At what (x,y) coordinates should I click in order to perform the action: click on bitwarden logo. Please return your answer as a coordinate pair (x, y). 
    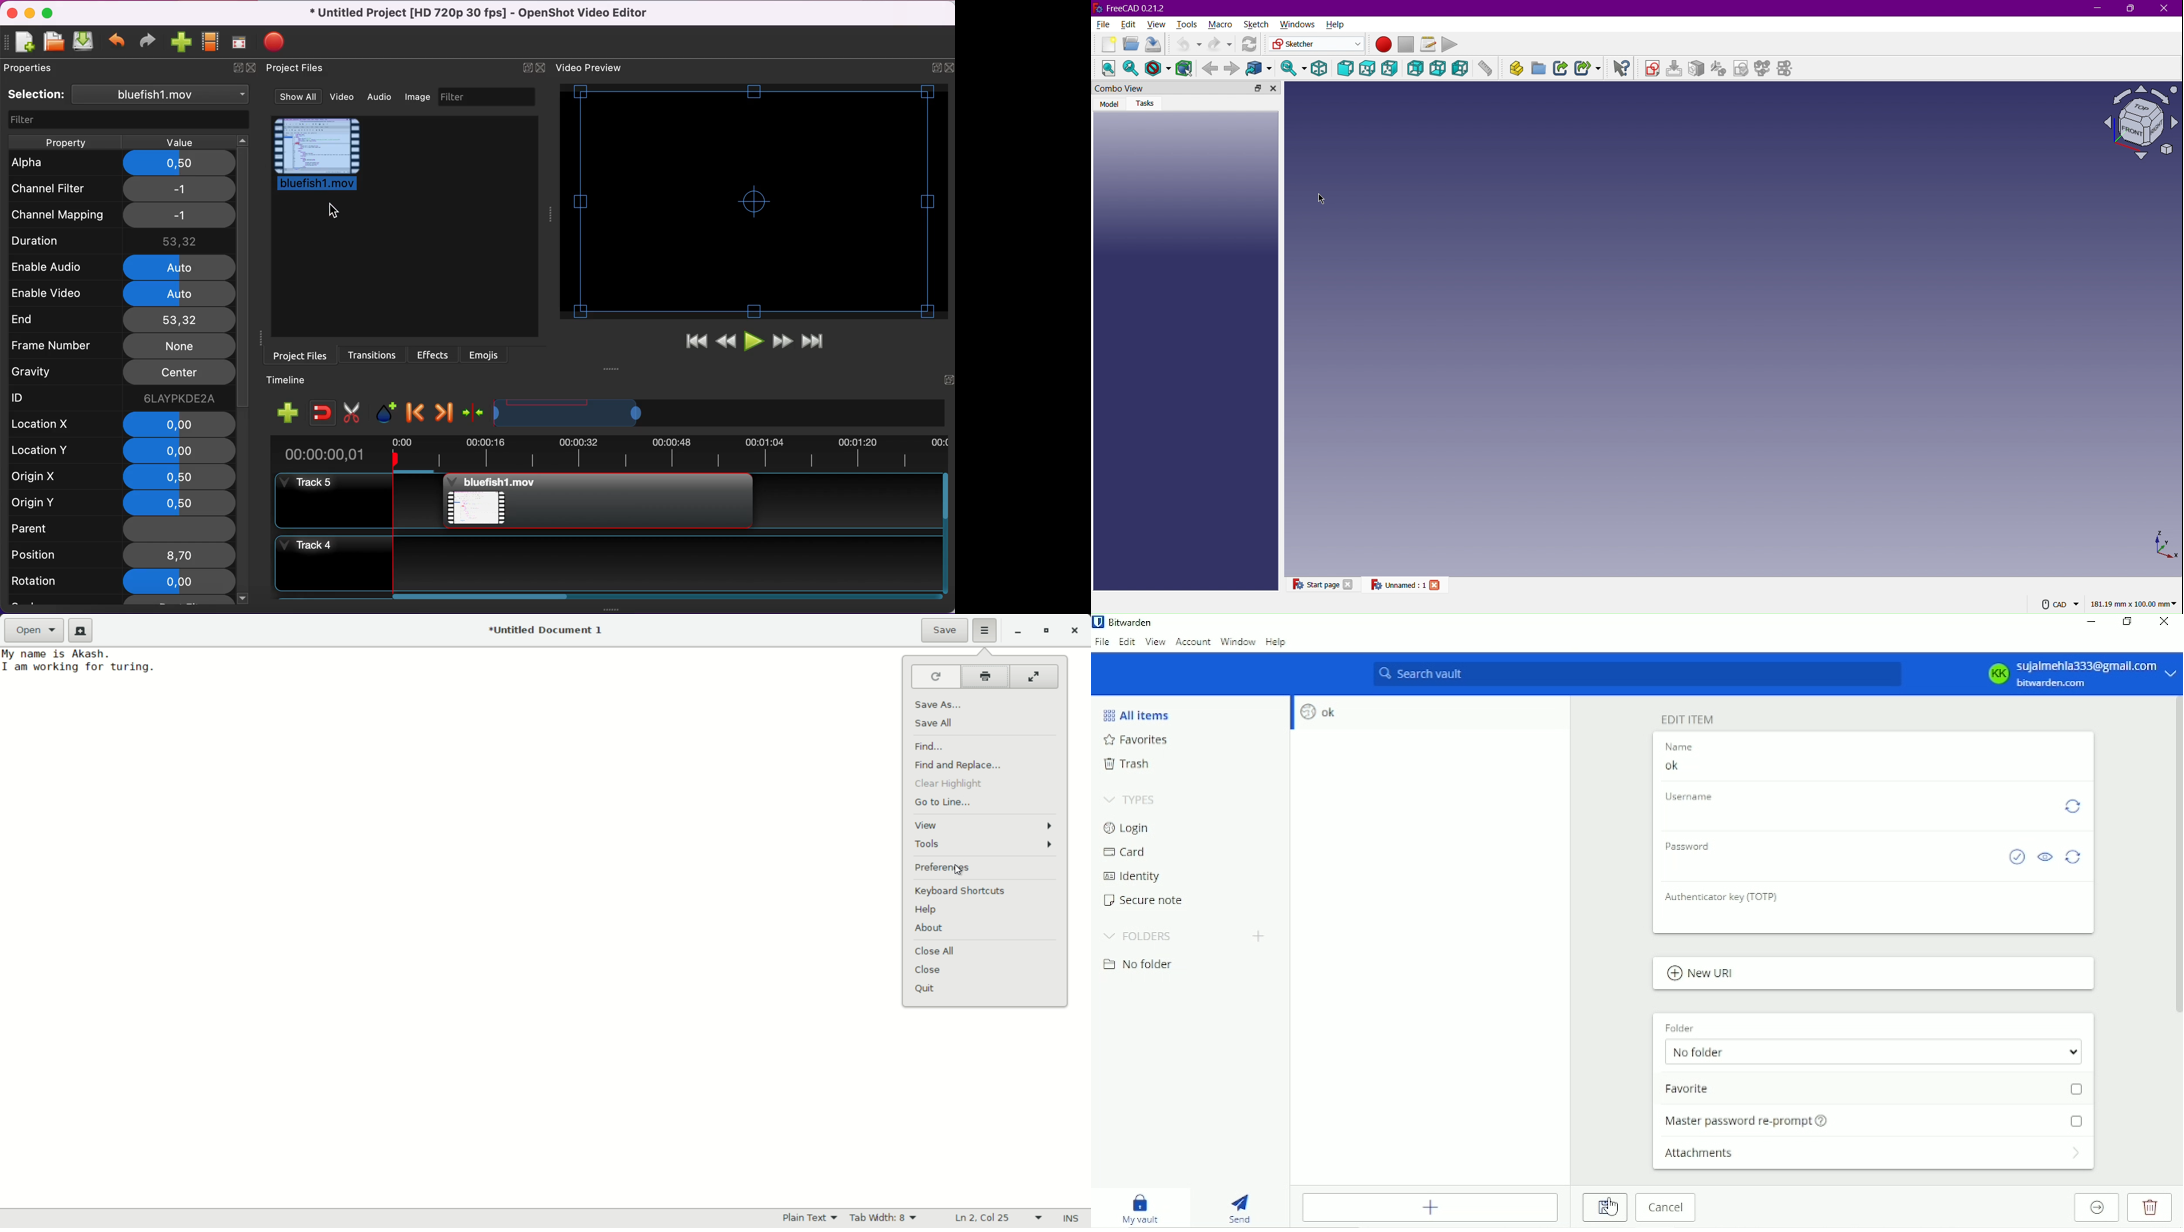
    Looking at the image, I should click on (1098, 622).